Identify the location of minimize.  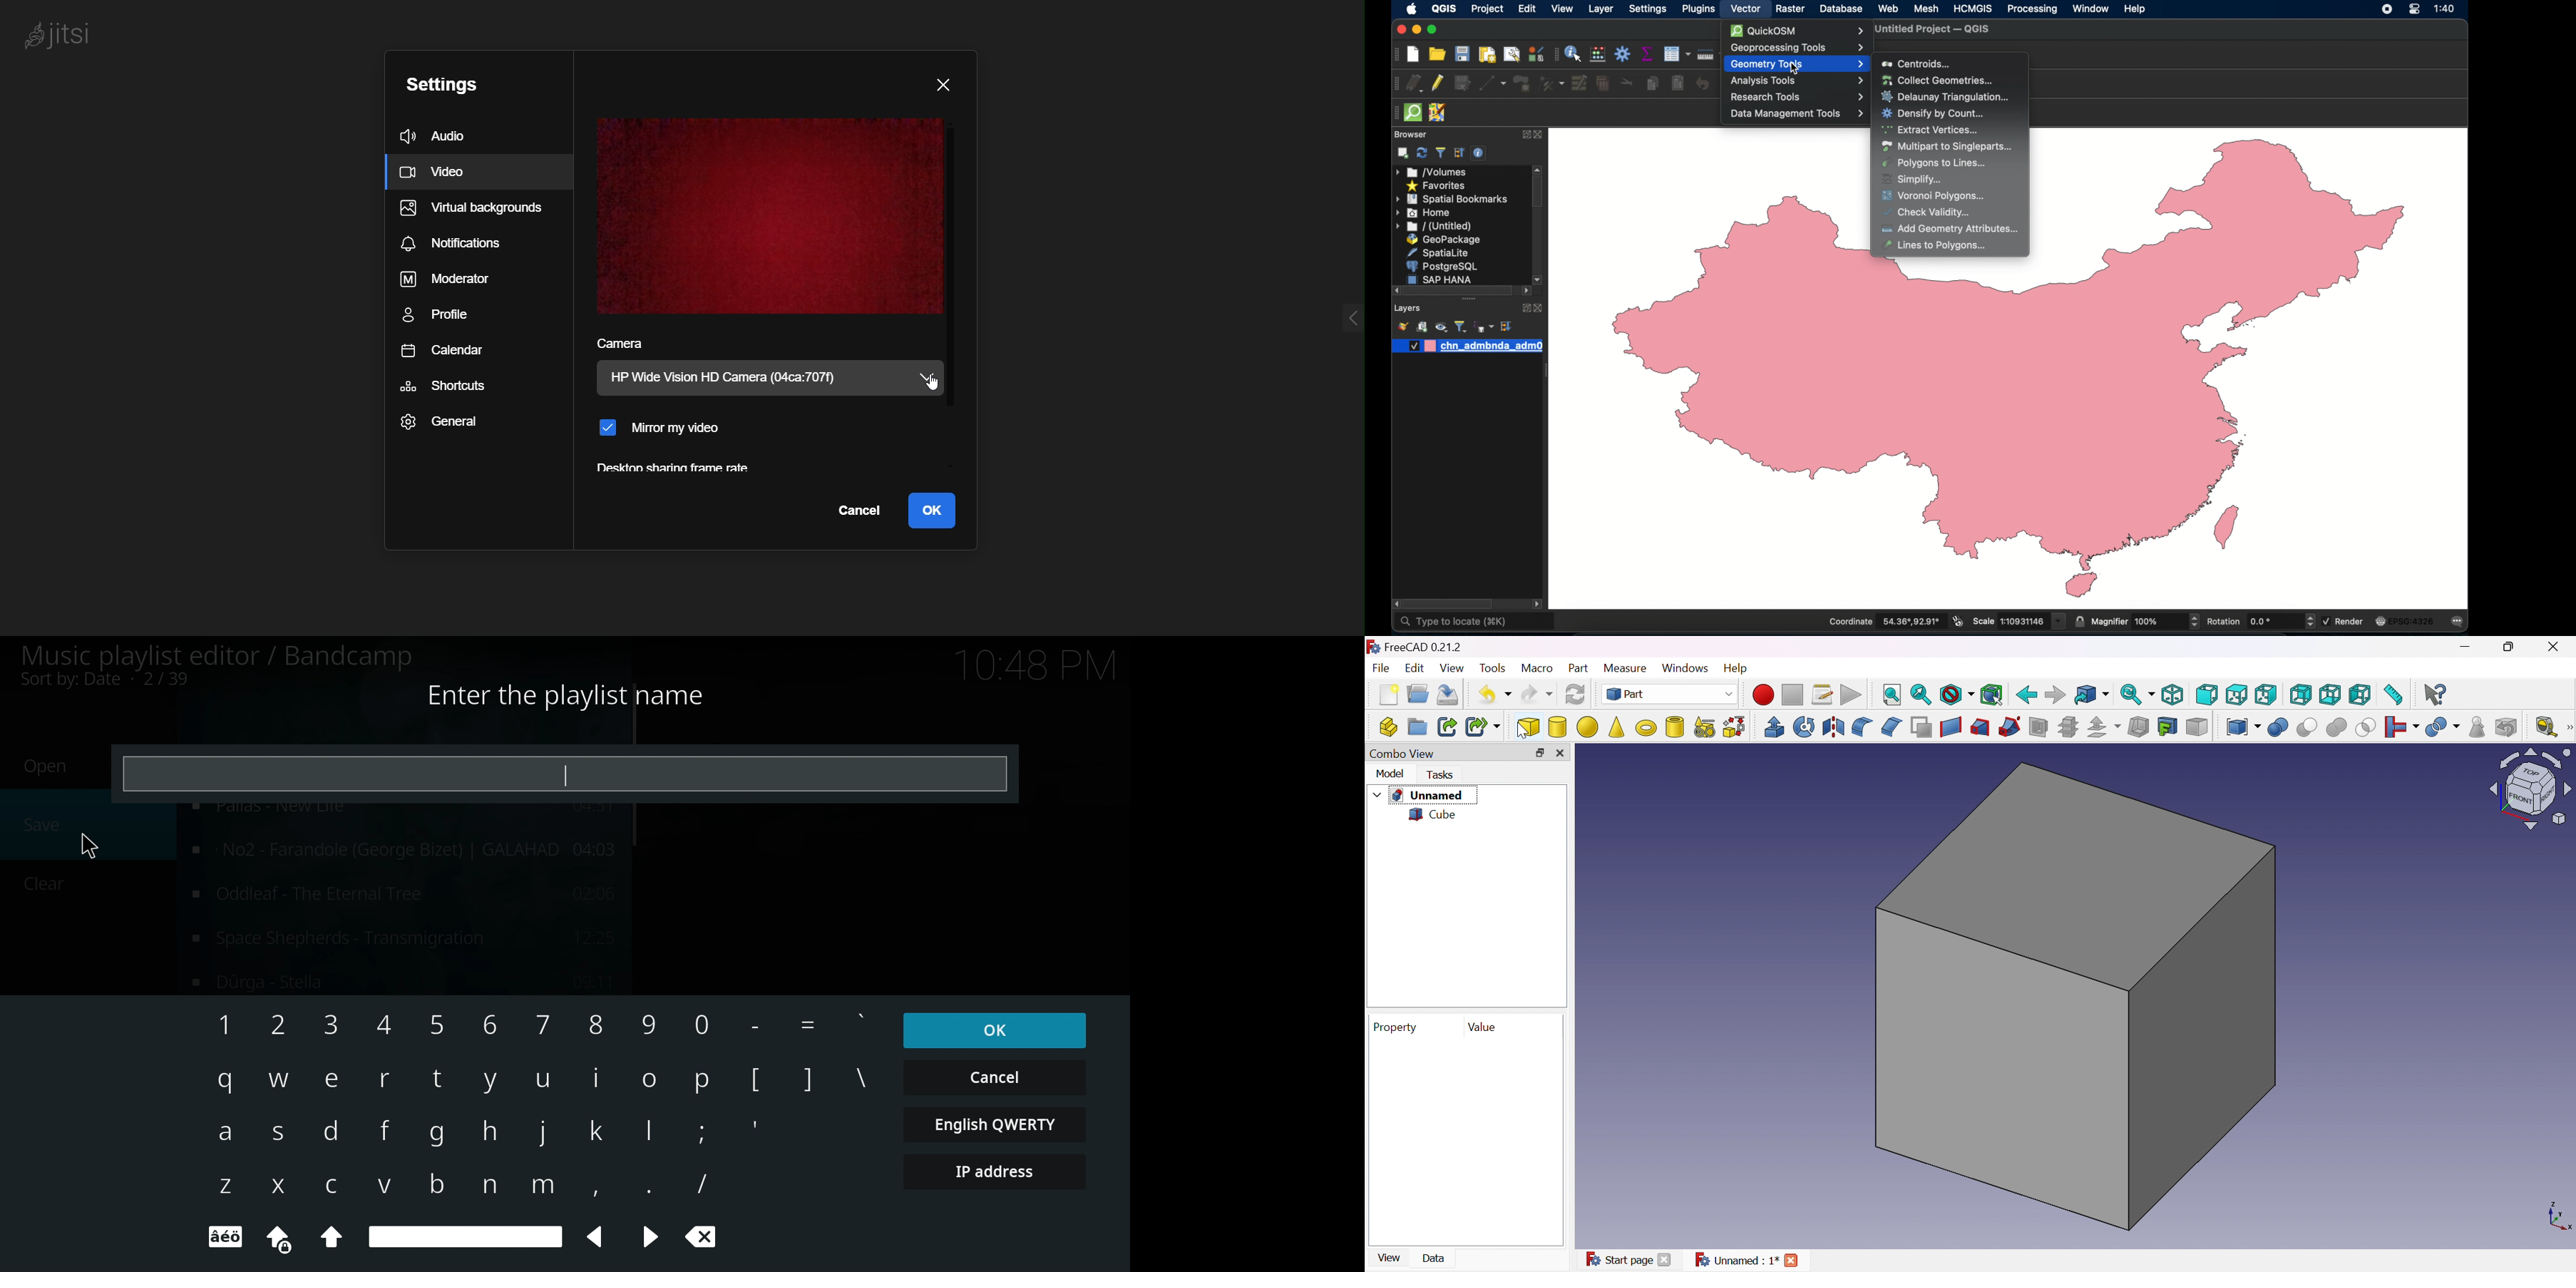
(1418, 30).